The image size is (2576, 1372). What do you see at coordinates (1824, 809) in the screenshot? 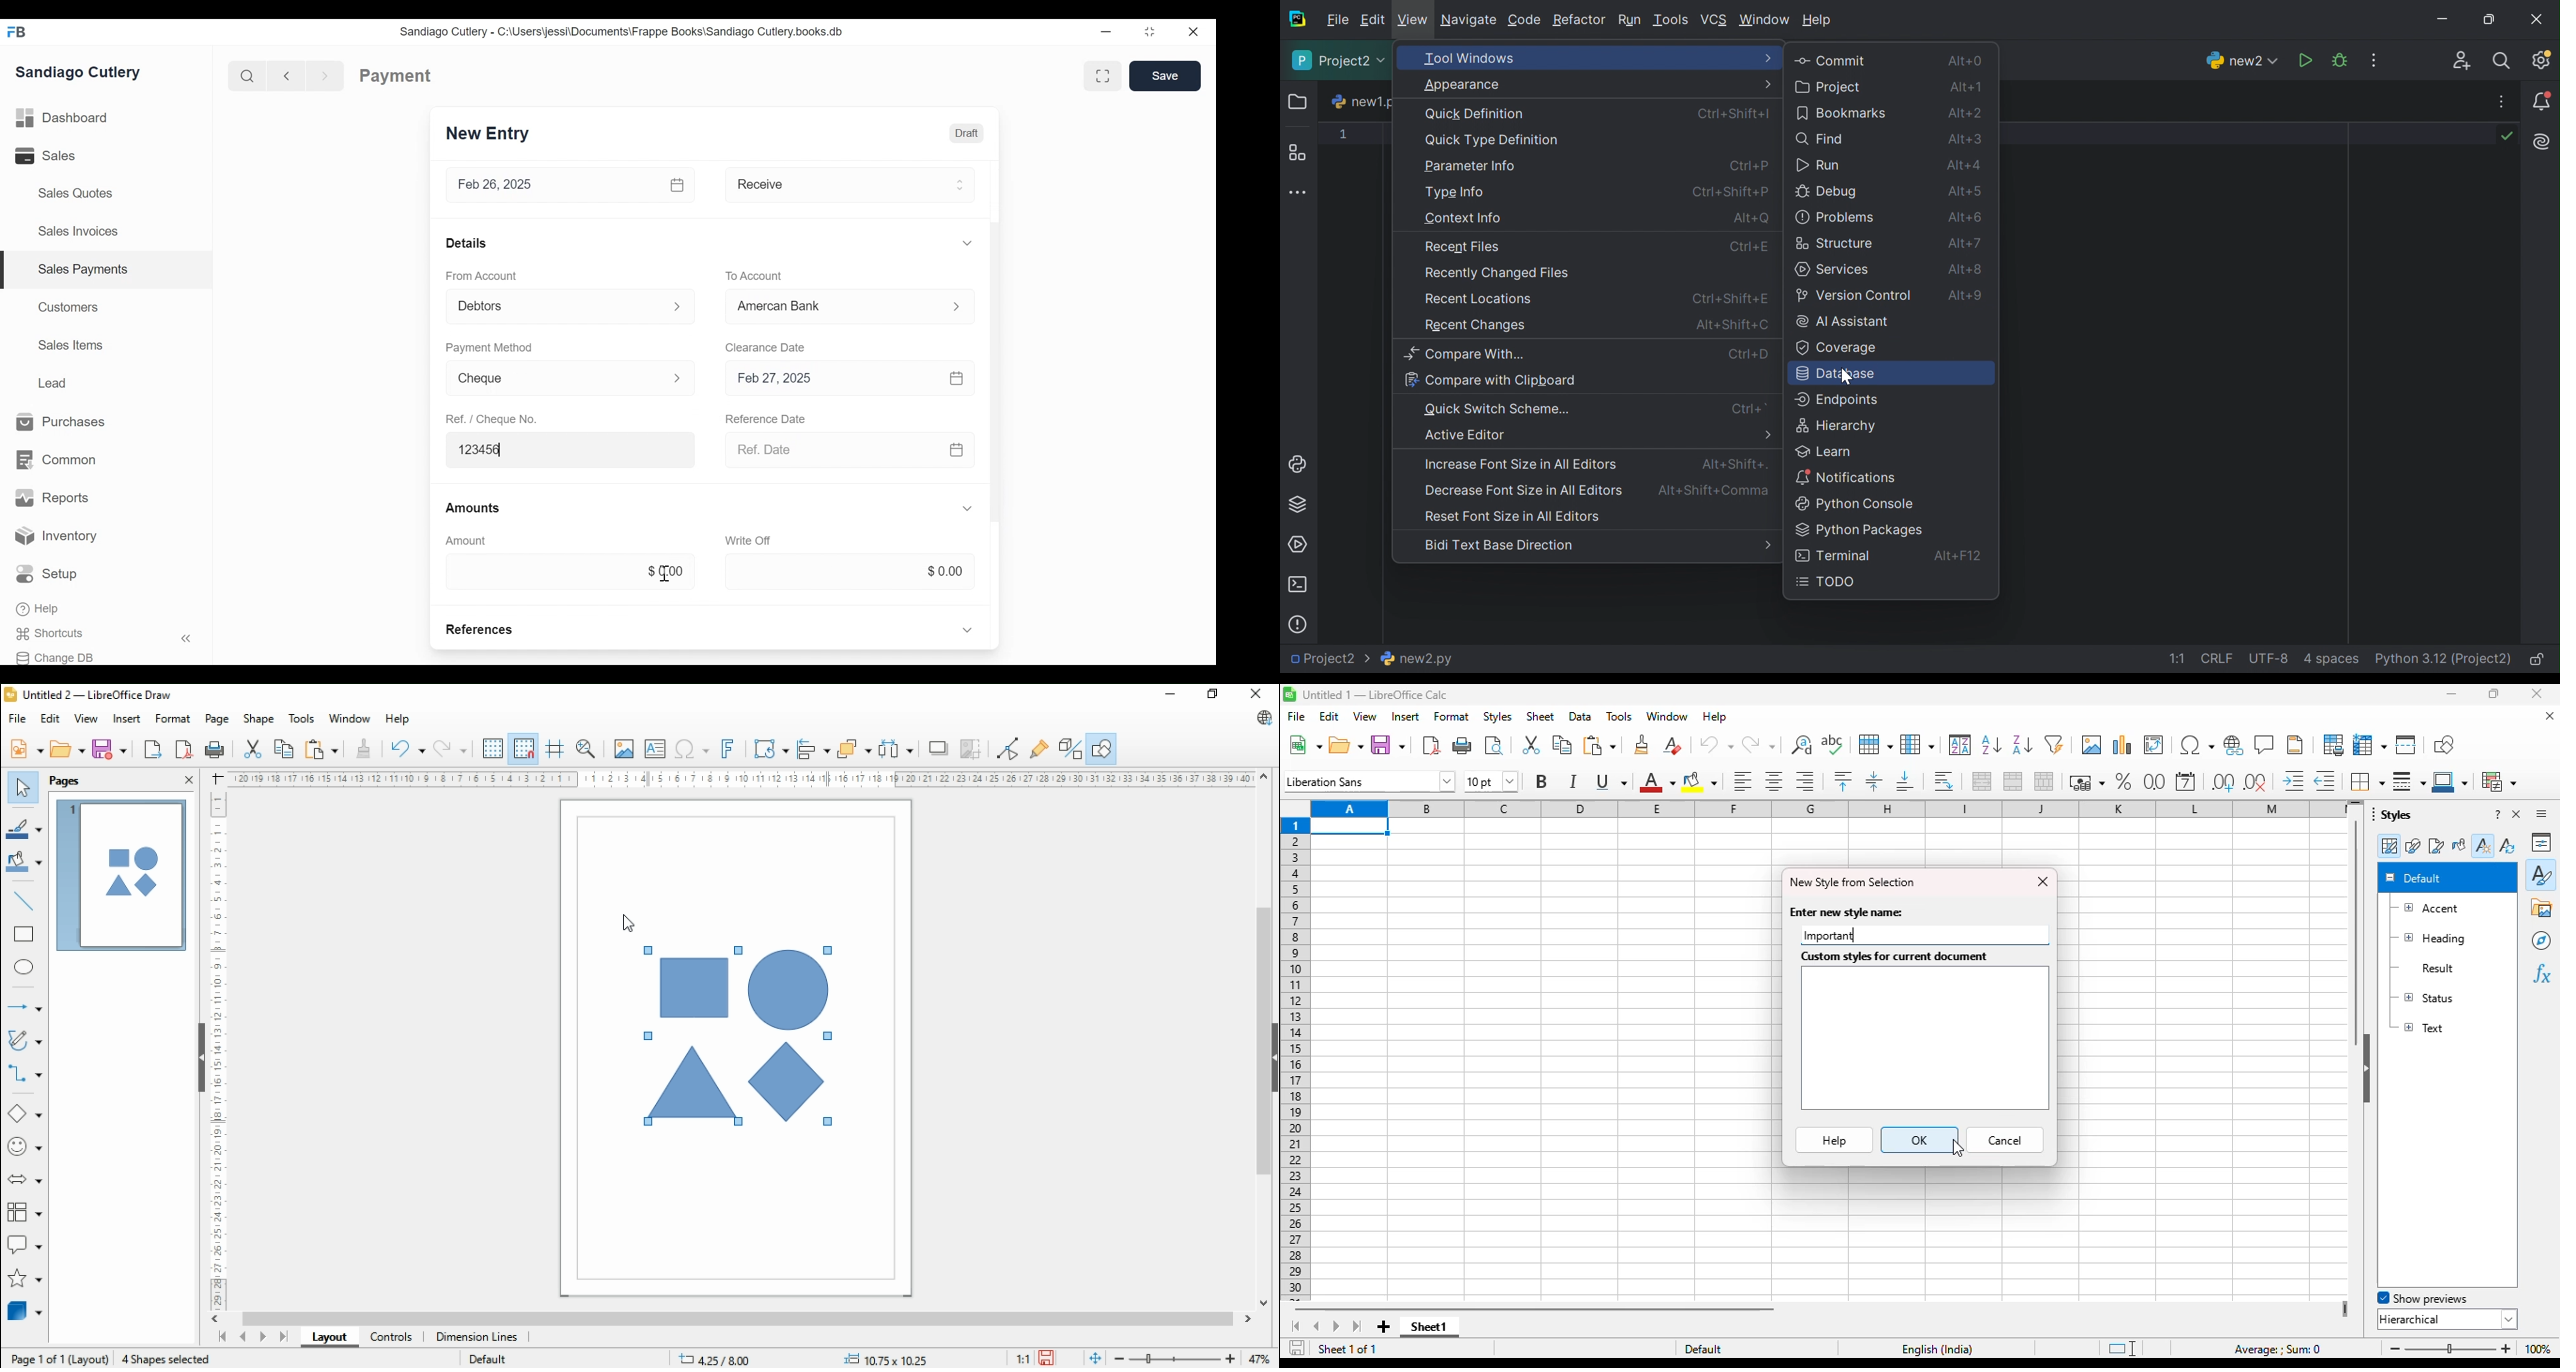
I see `columns` at bounding box center [1824, 809].